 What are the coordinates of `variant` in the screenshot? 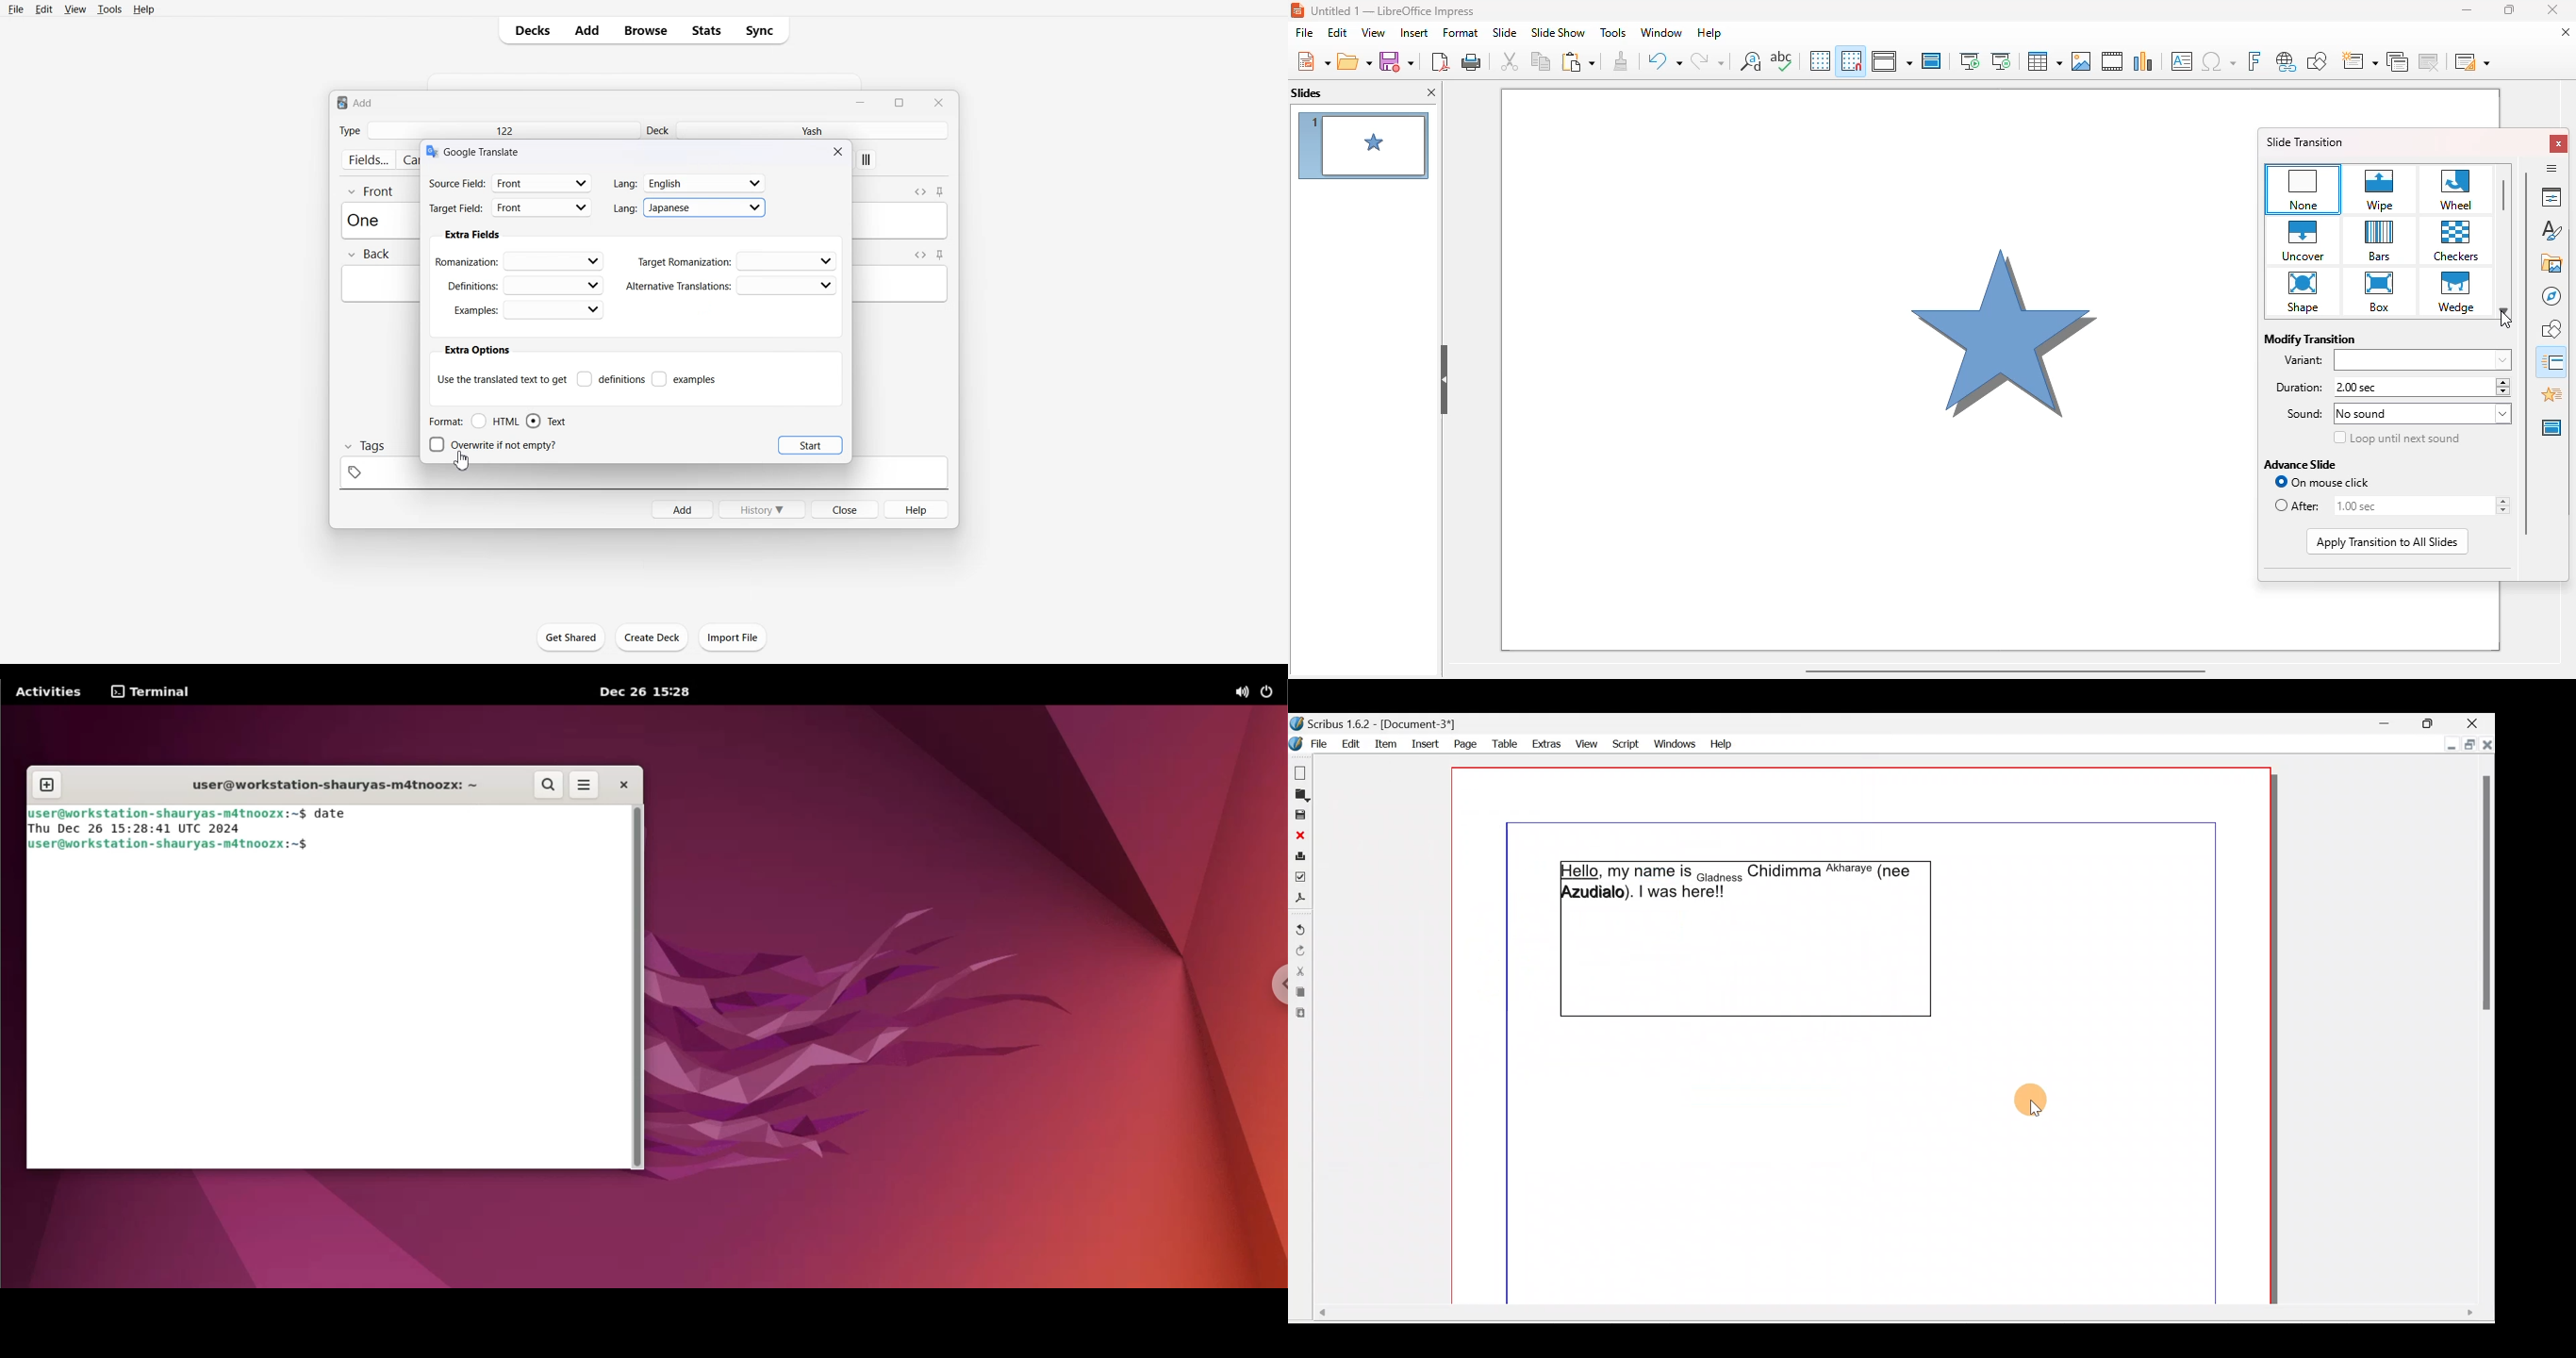 It's located at (2304, 360).